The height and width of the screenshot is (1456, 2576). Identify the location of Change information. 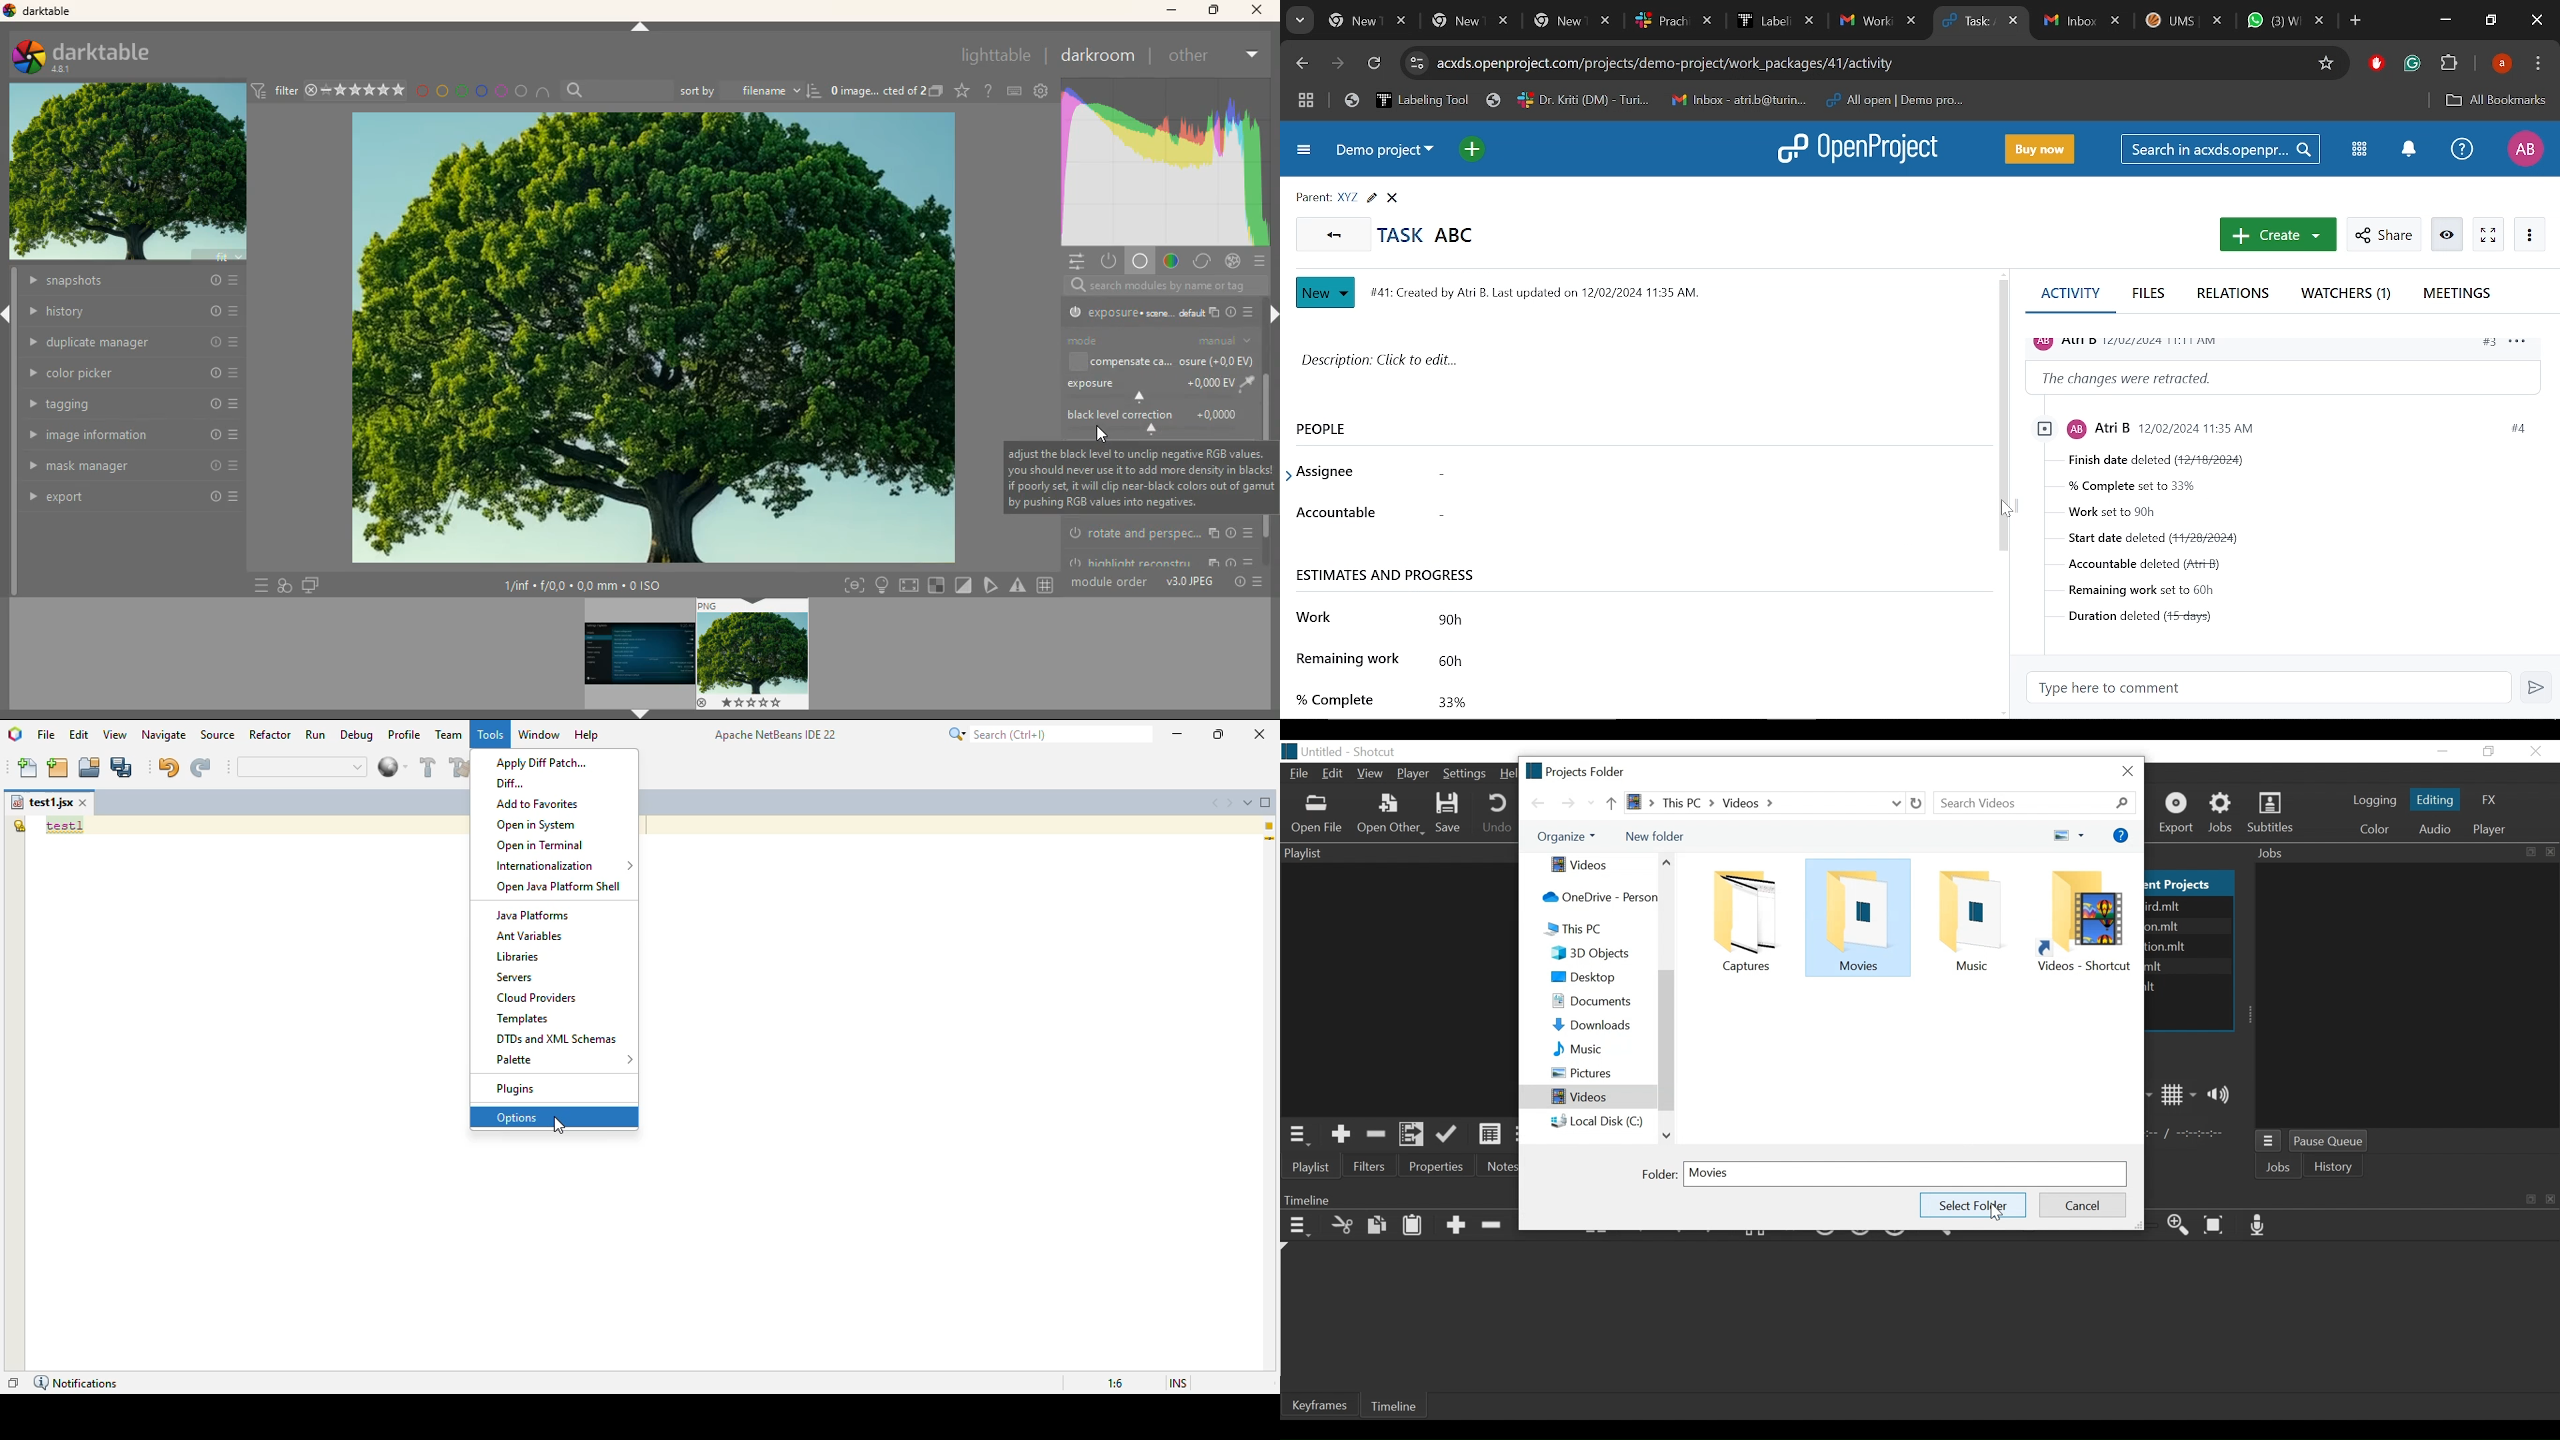
(2286, 377).